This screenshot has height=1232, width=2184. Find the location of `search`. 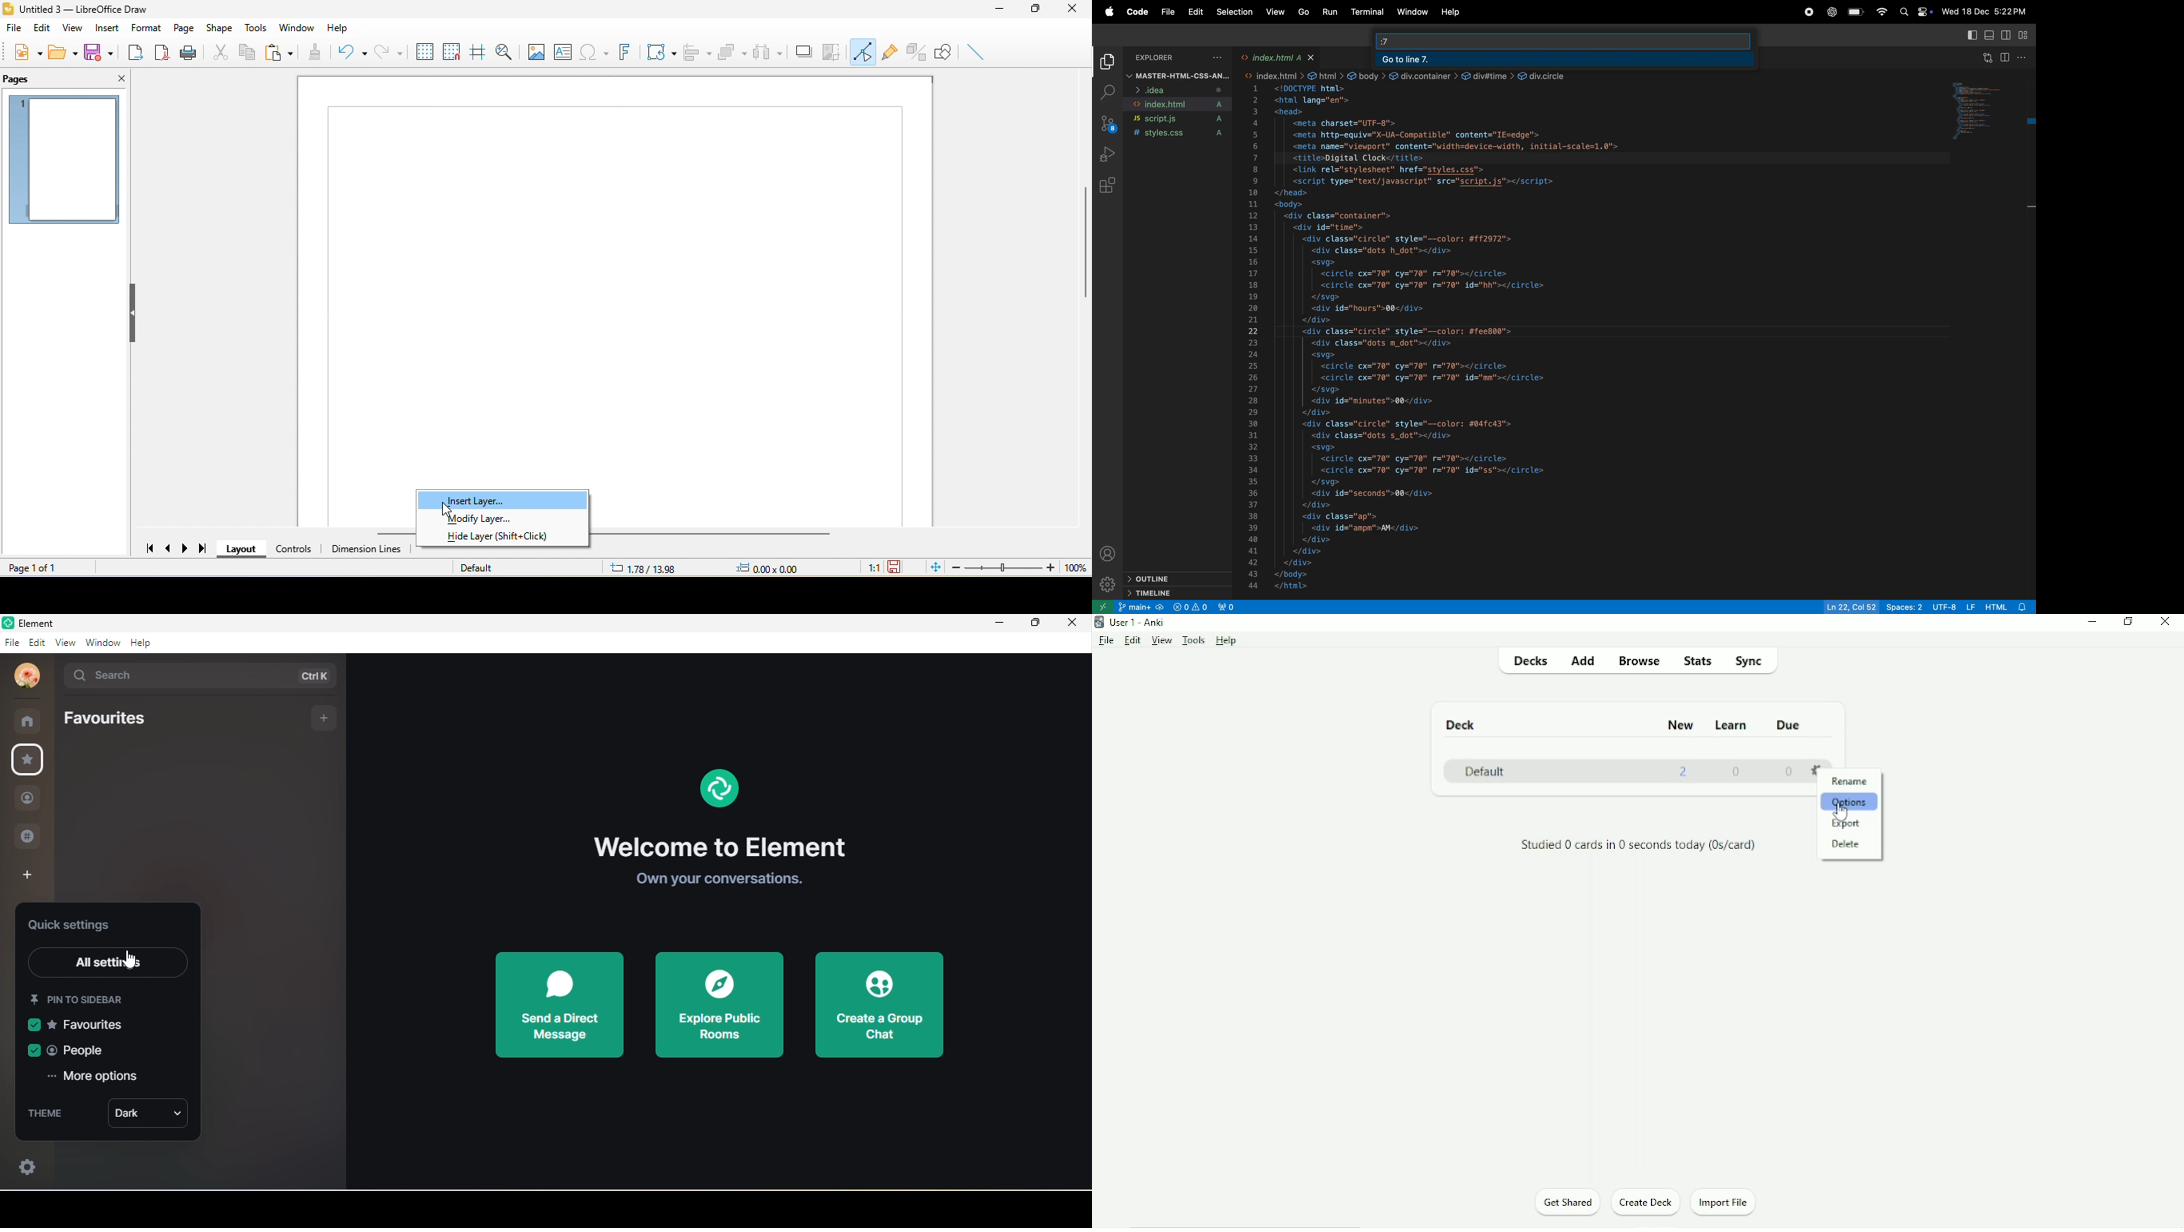

search is located at coordinates (202, 674).